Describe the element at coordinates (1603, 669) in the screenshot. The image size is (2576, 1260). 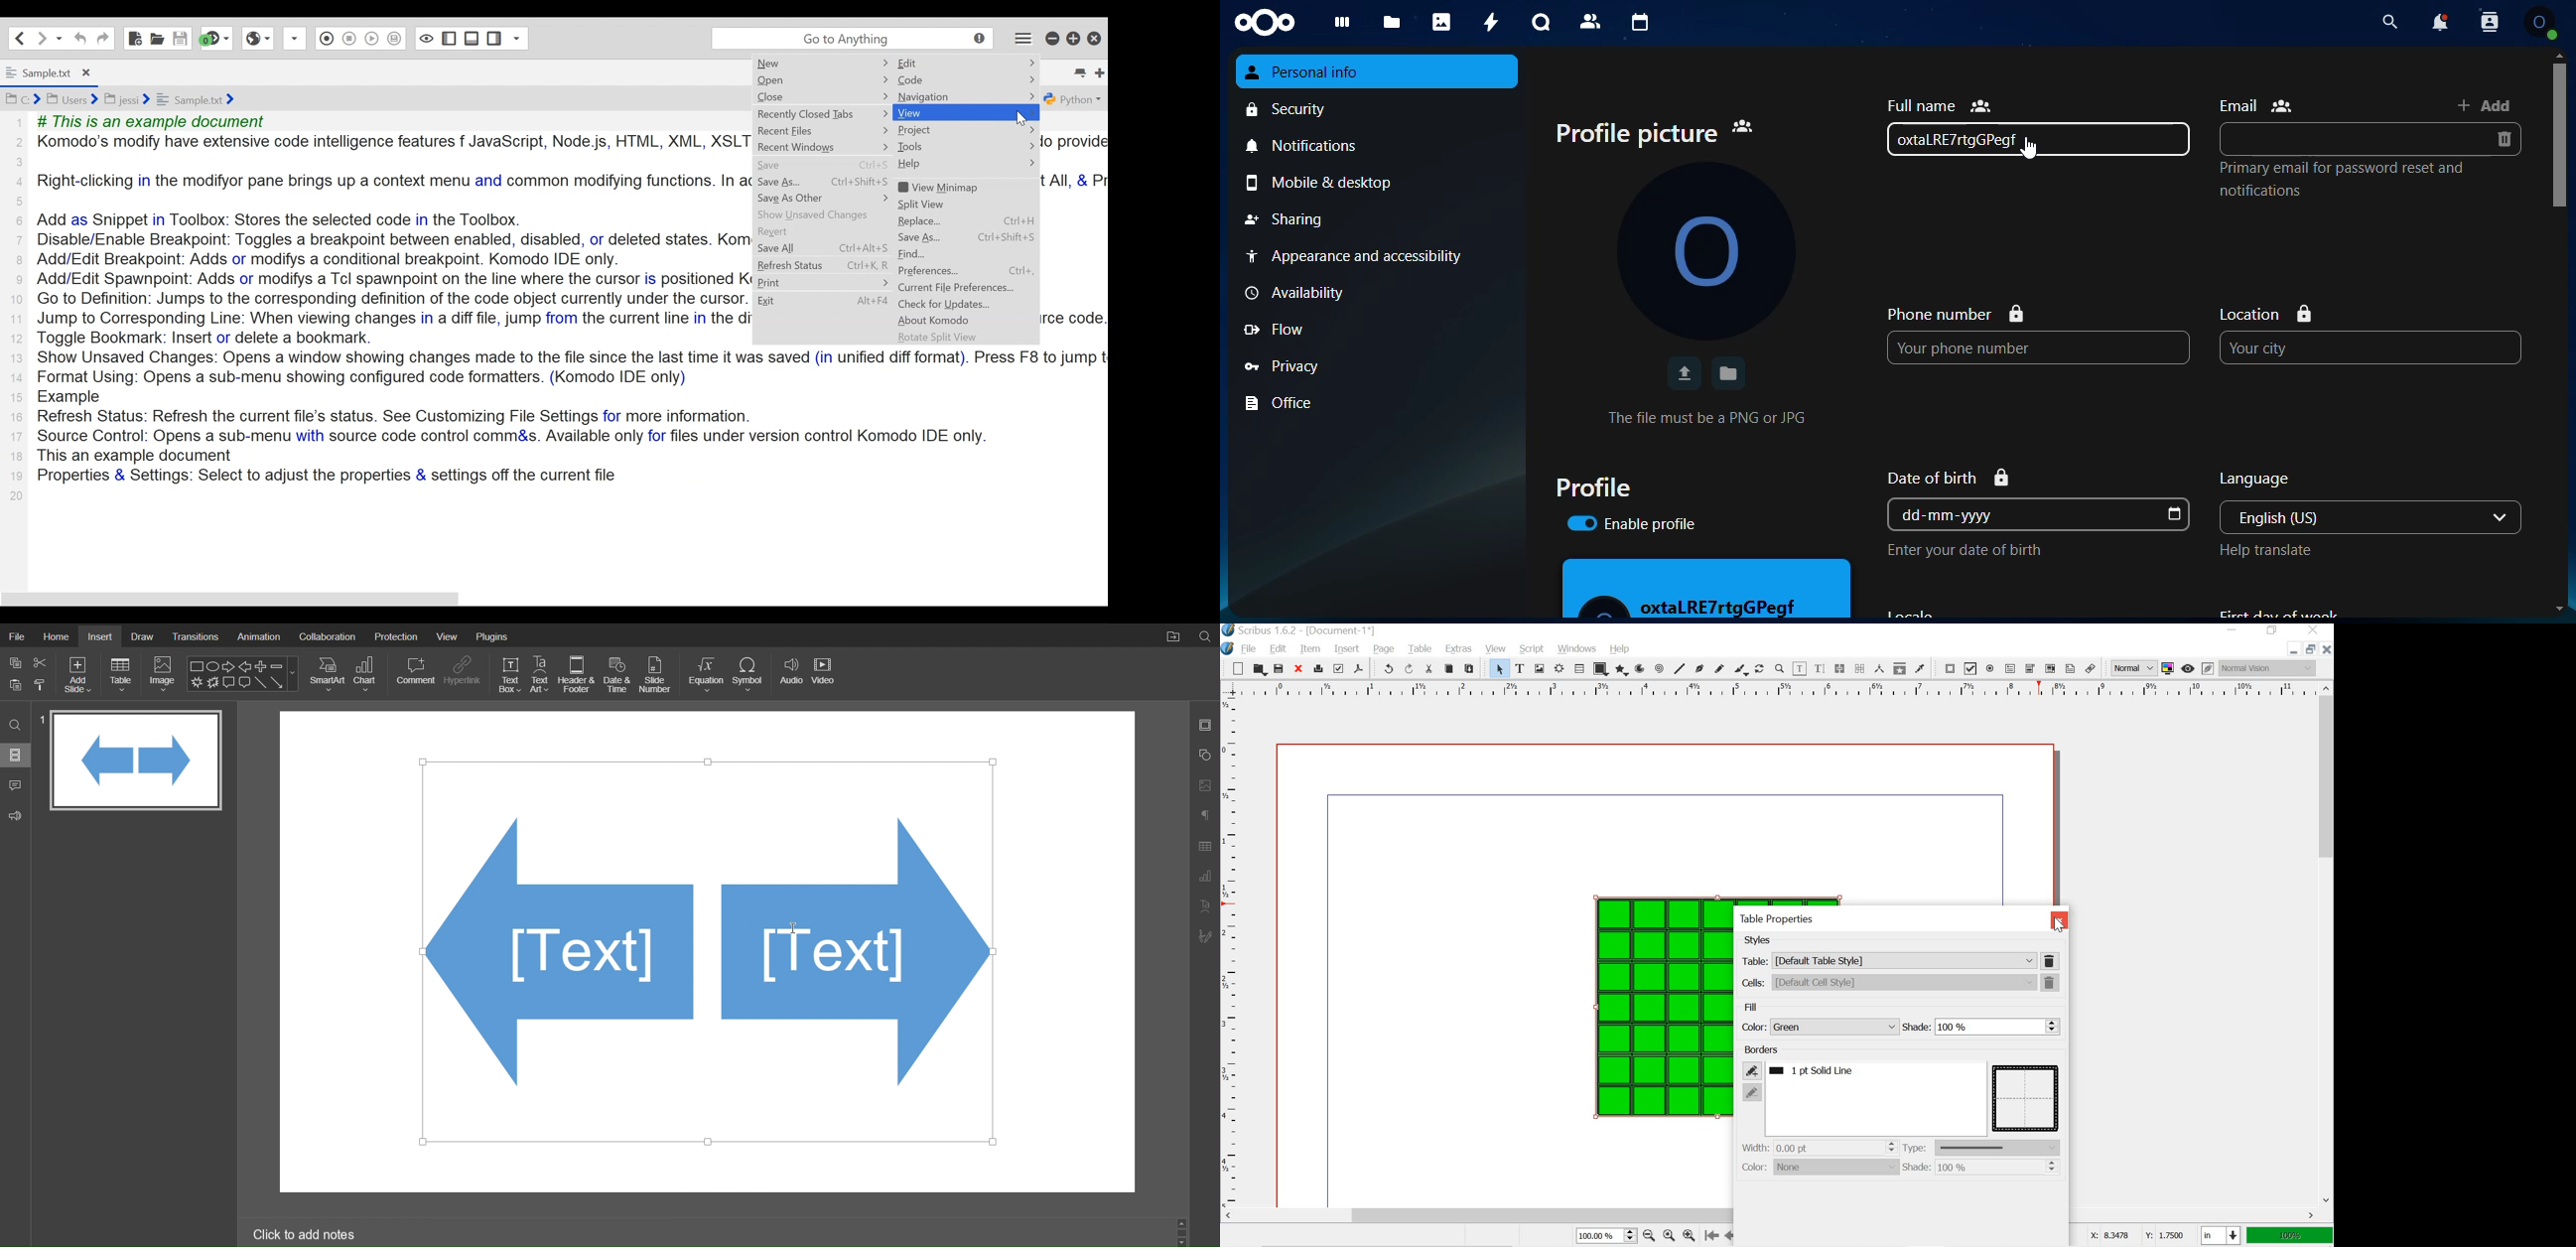
I see `shape` at that location.